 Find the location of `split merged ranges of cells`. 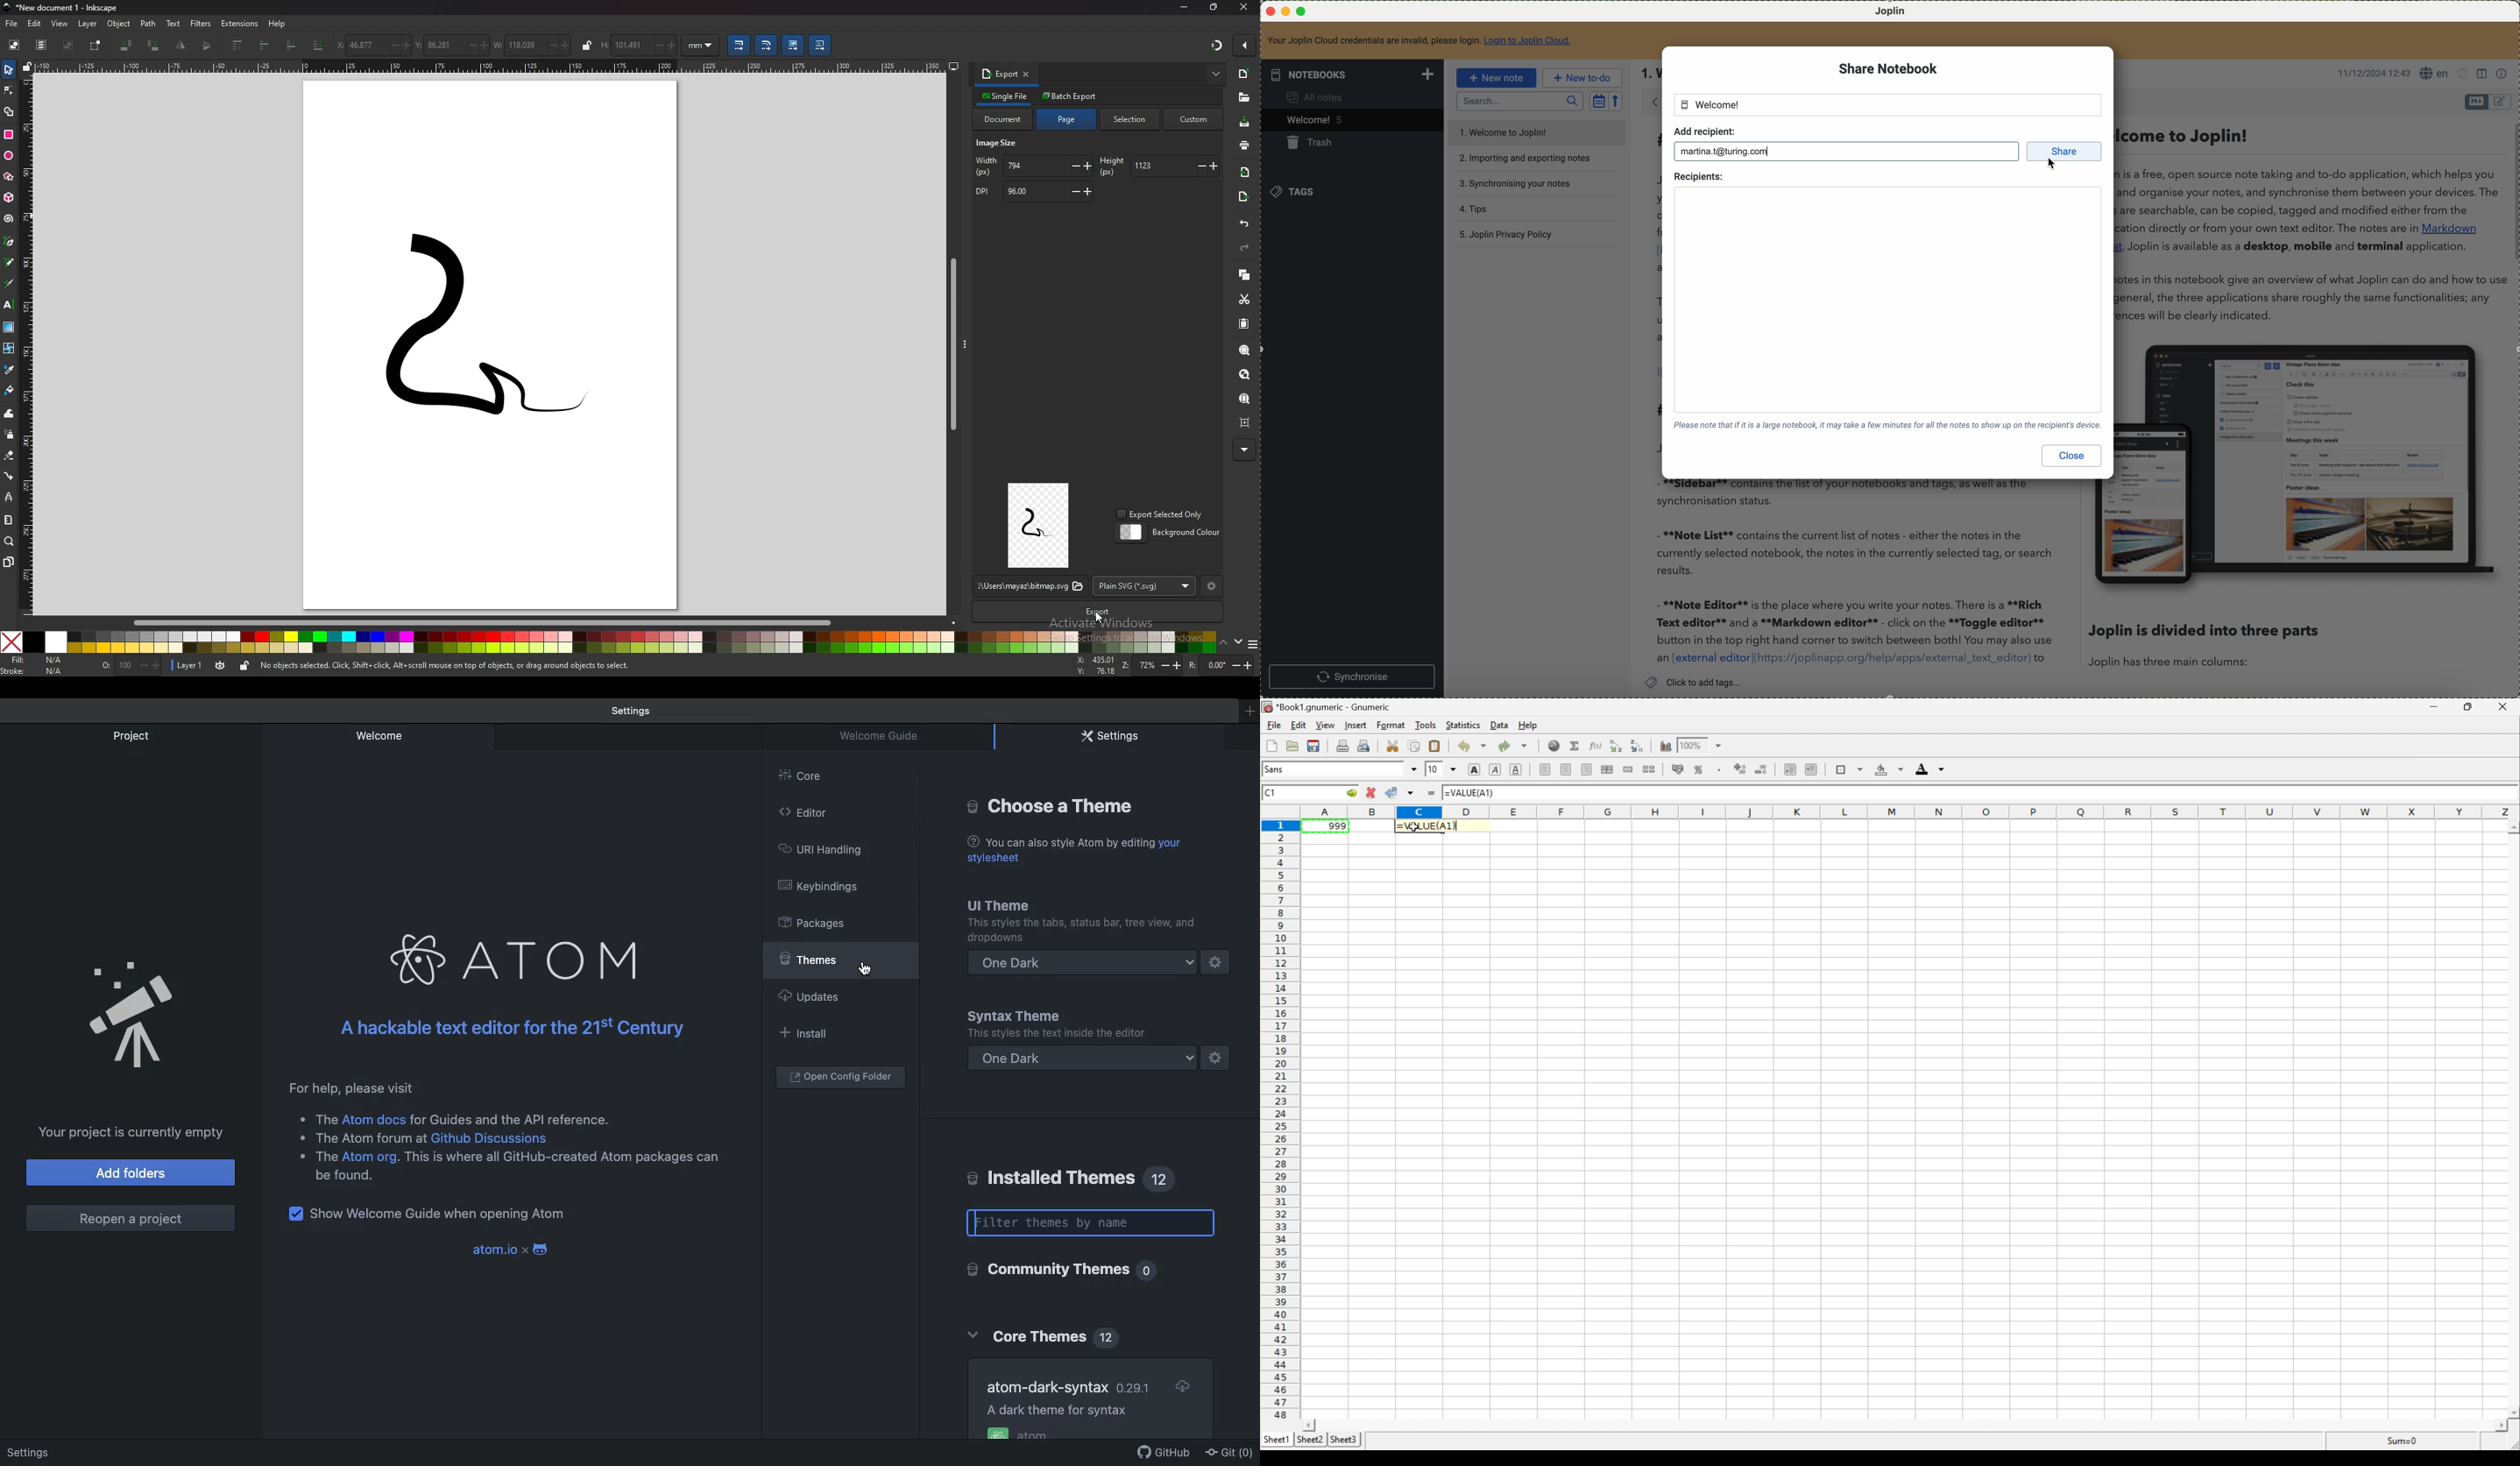

split merged ranges of cells is located at coordinates (1650, 769).